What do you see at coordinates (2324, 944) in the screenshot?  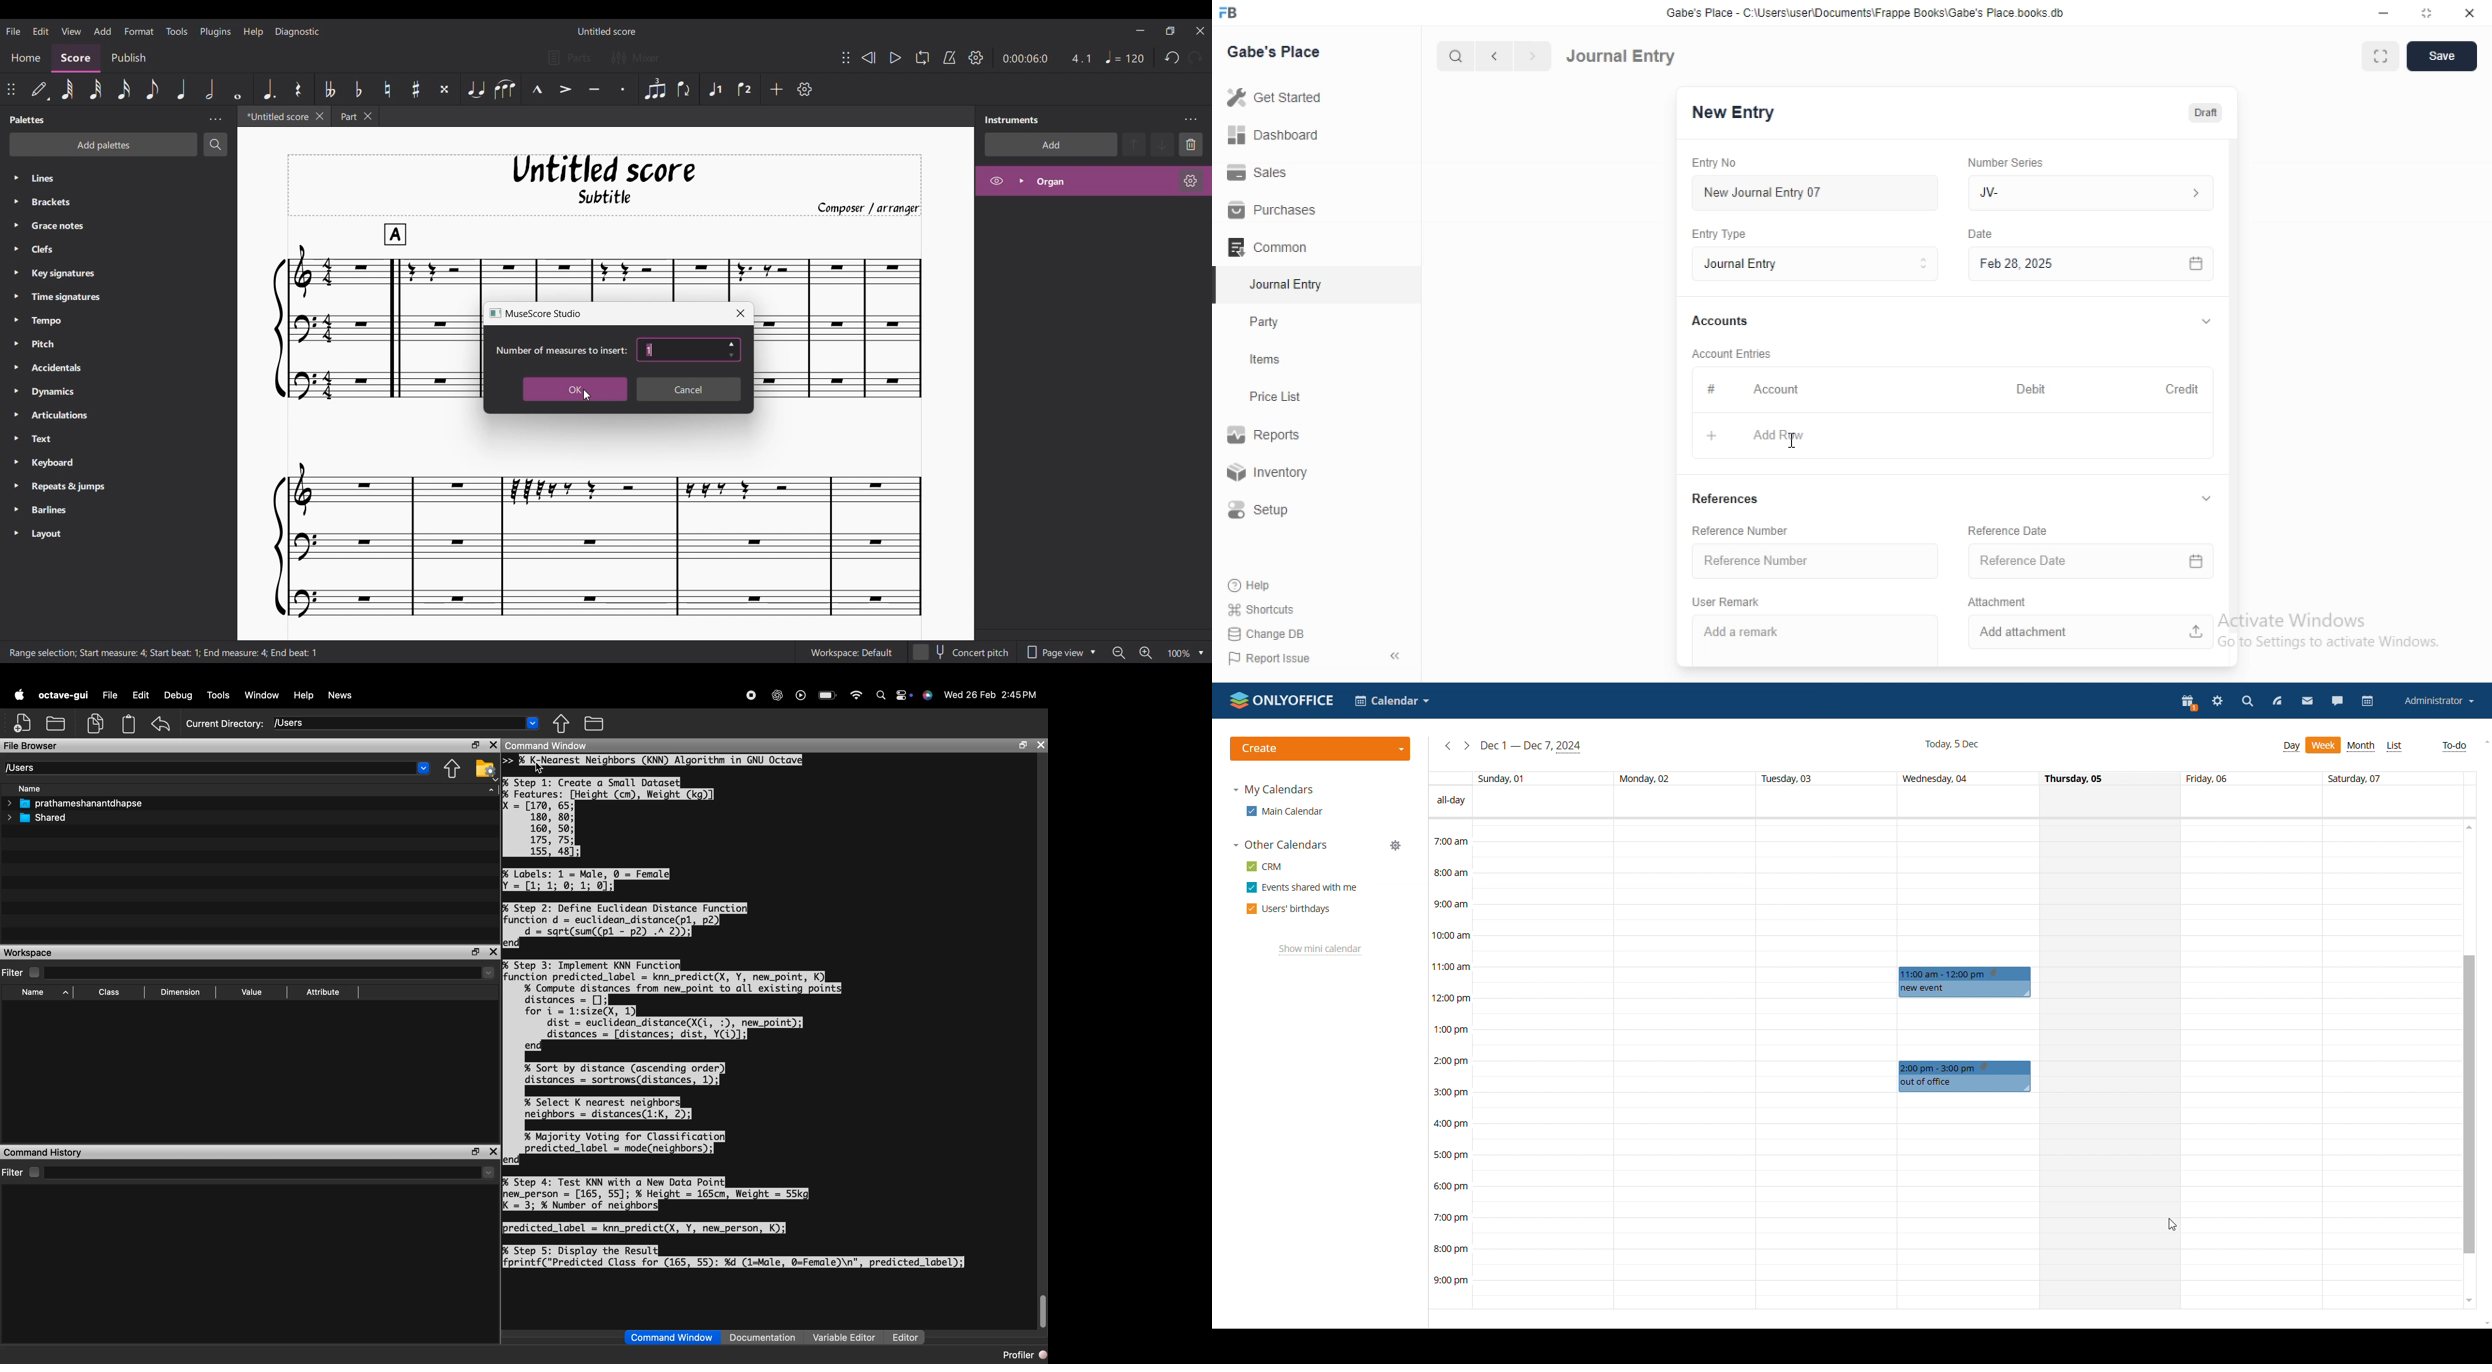 I see `30 min span` at bounding box center [2324, 944].